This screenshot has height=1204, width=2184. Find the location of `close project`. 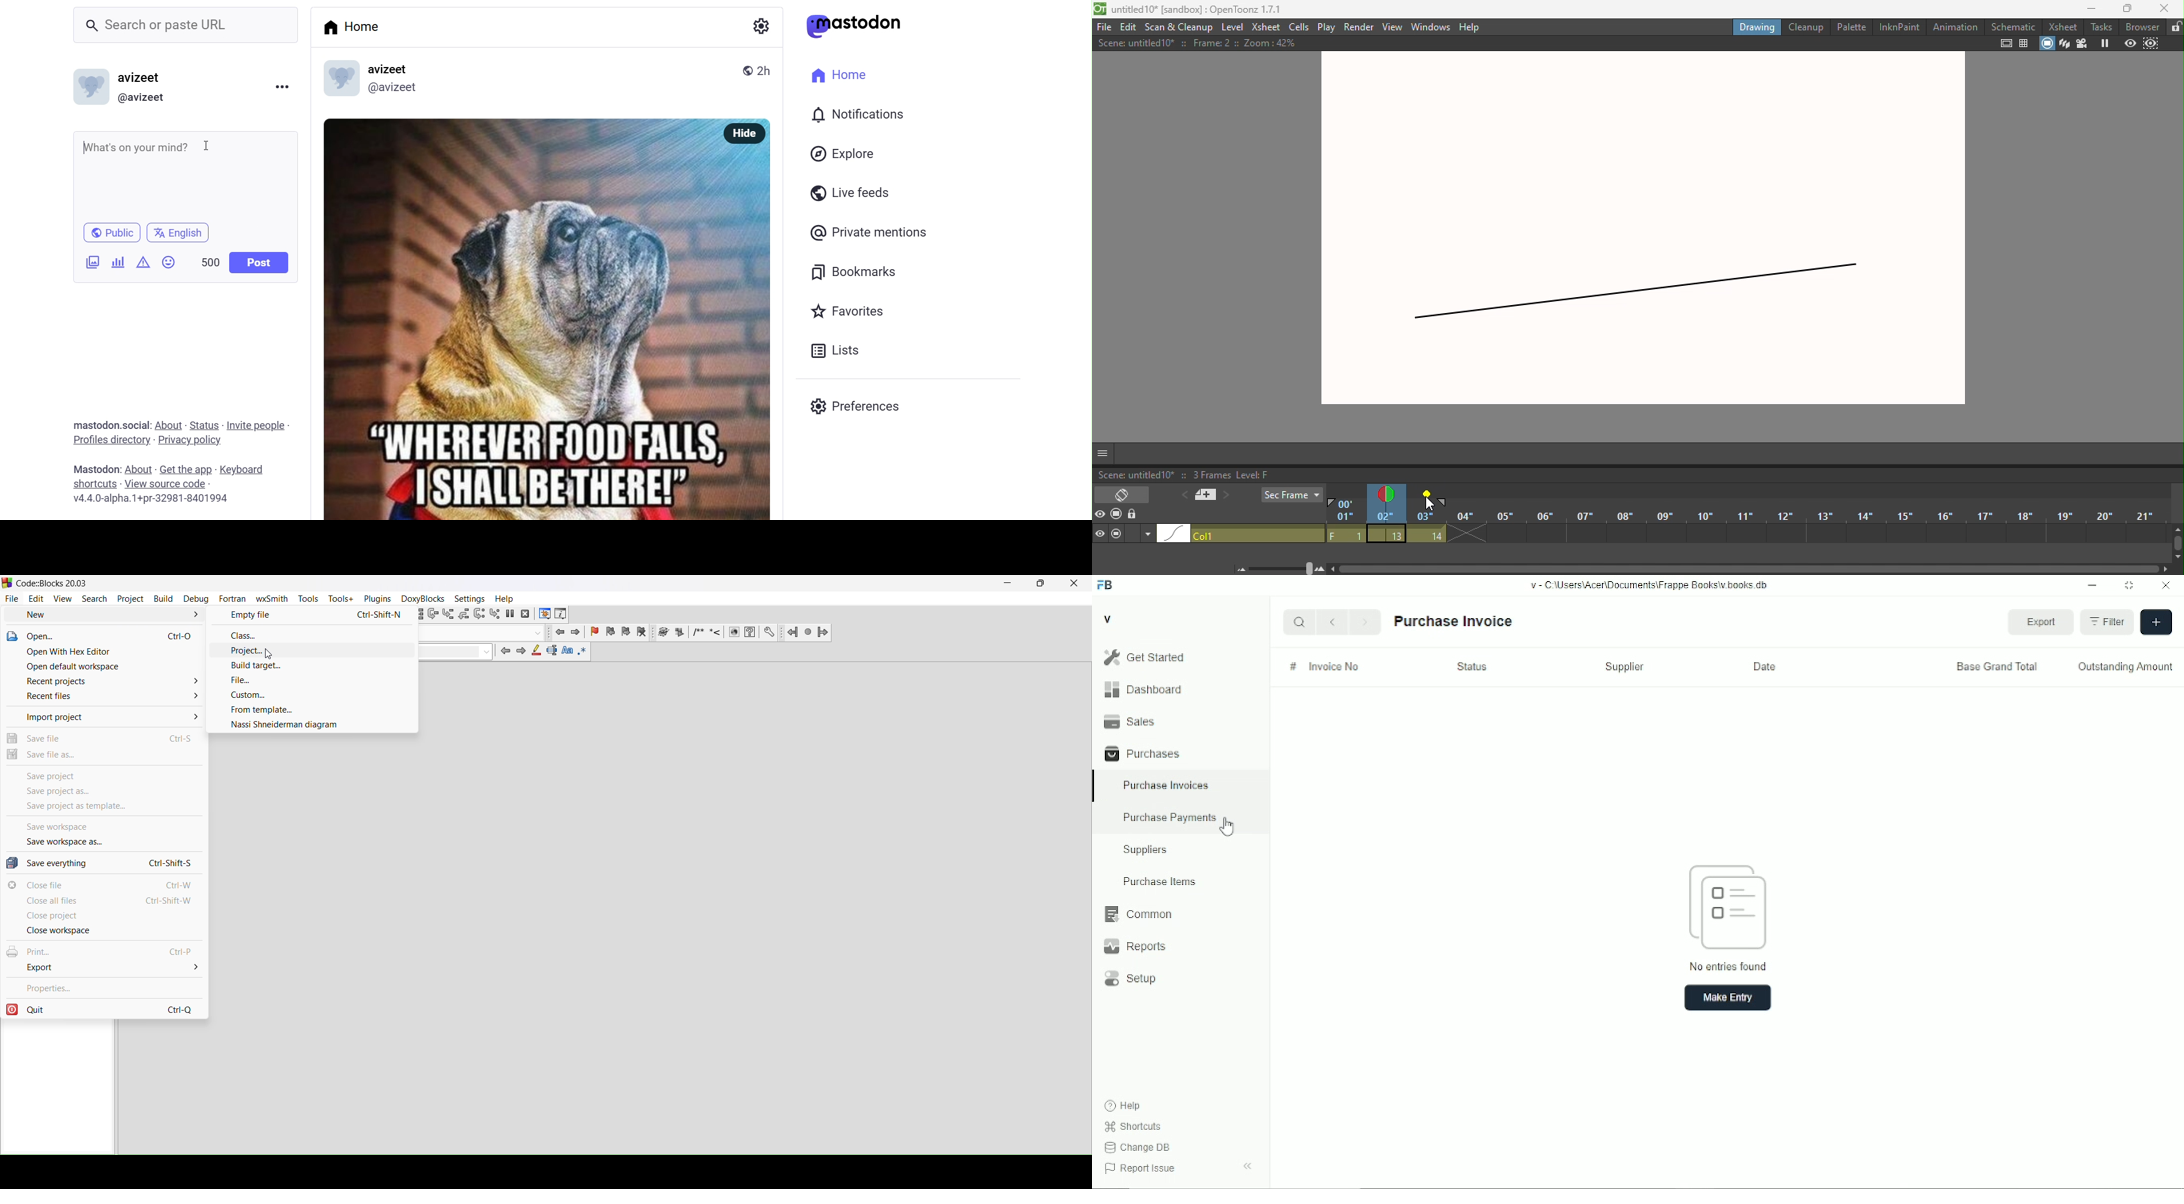

close project is located at coordinates (106, 916).